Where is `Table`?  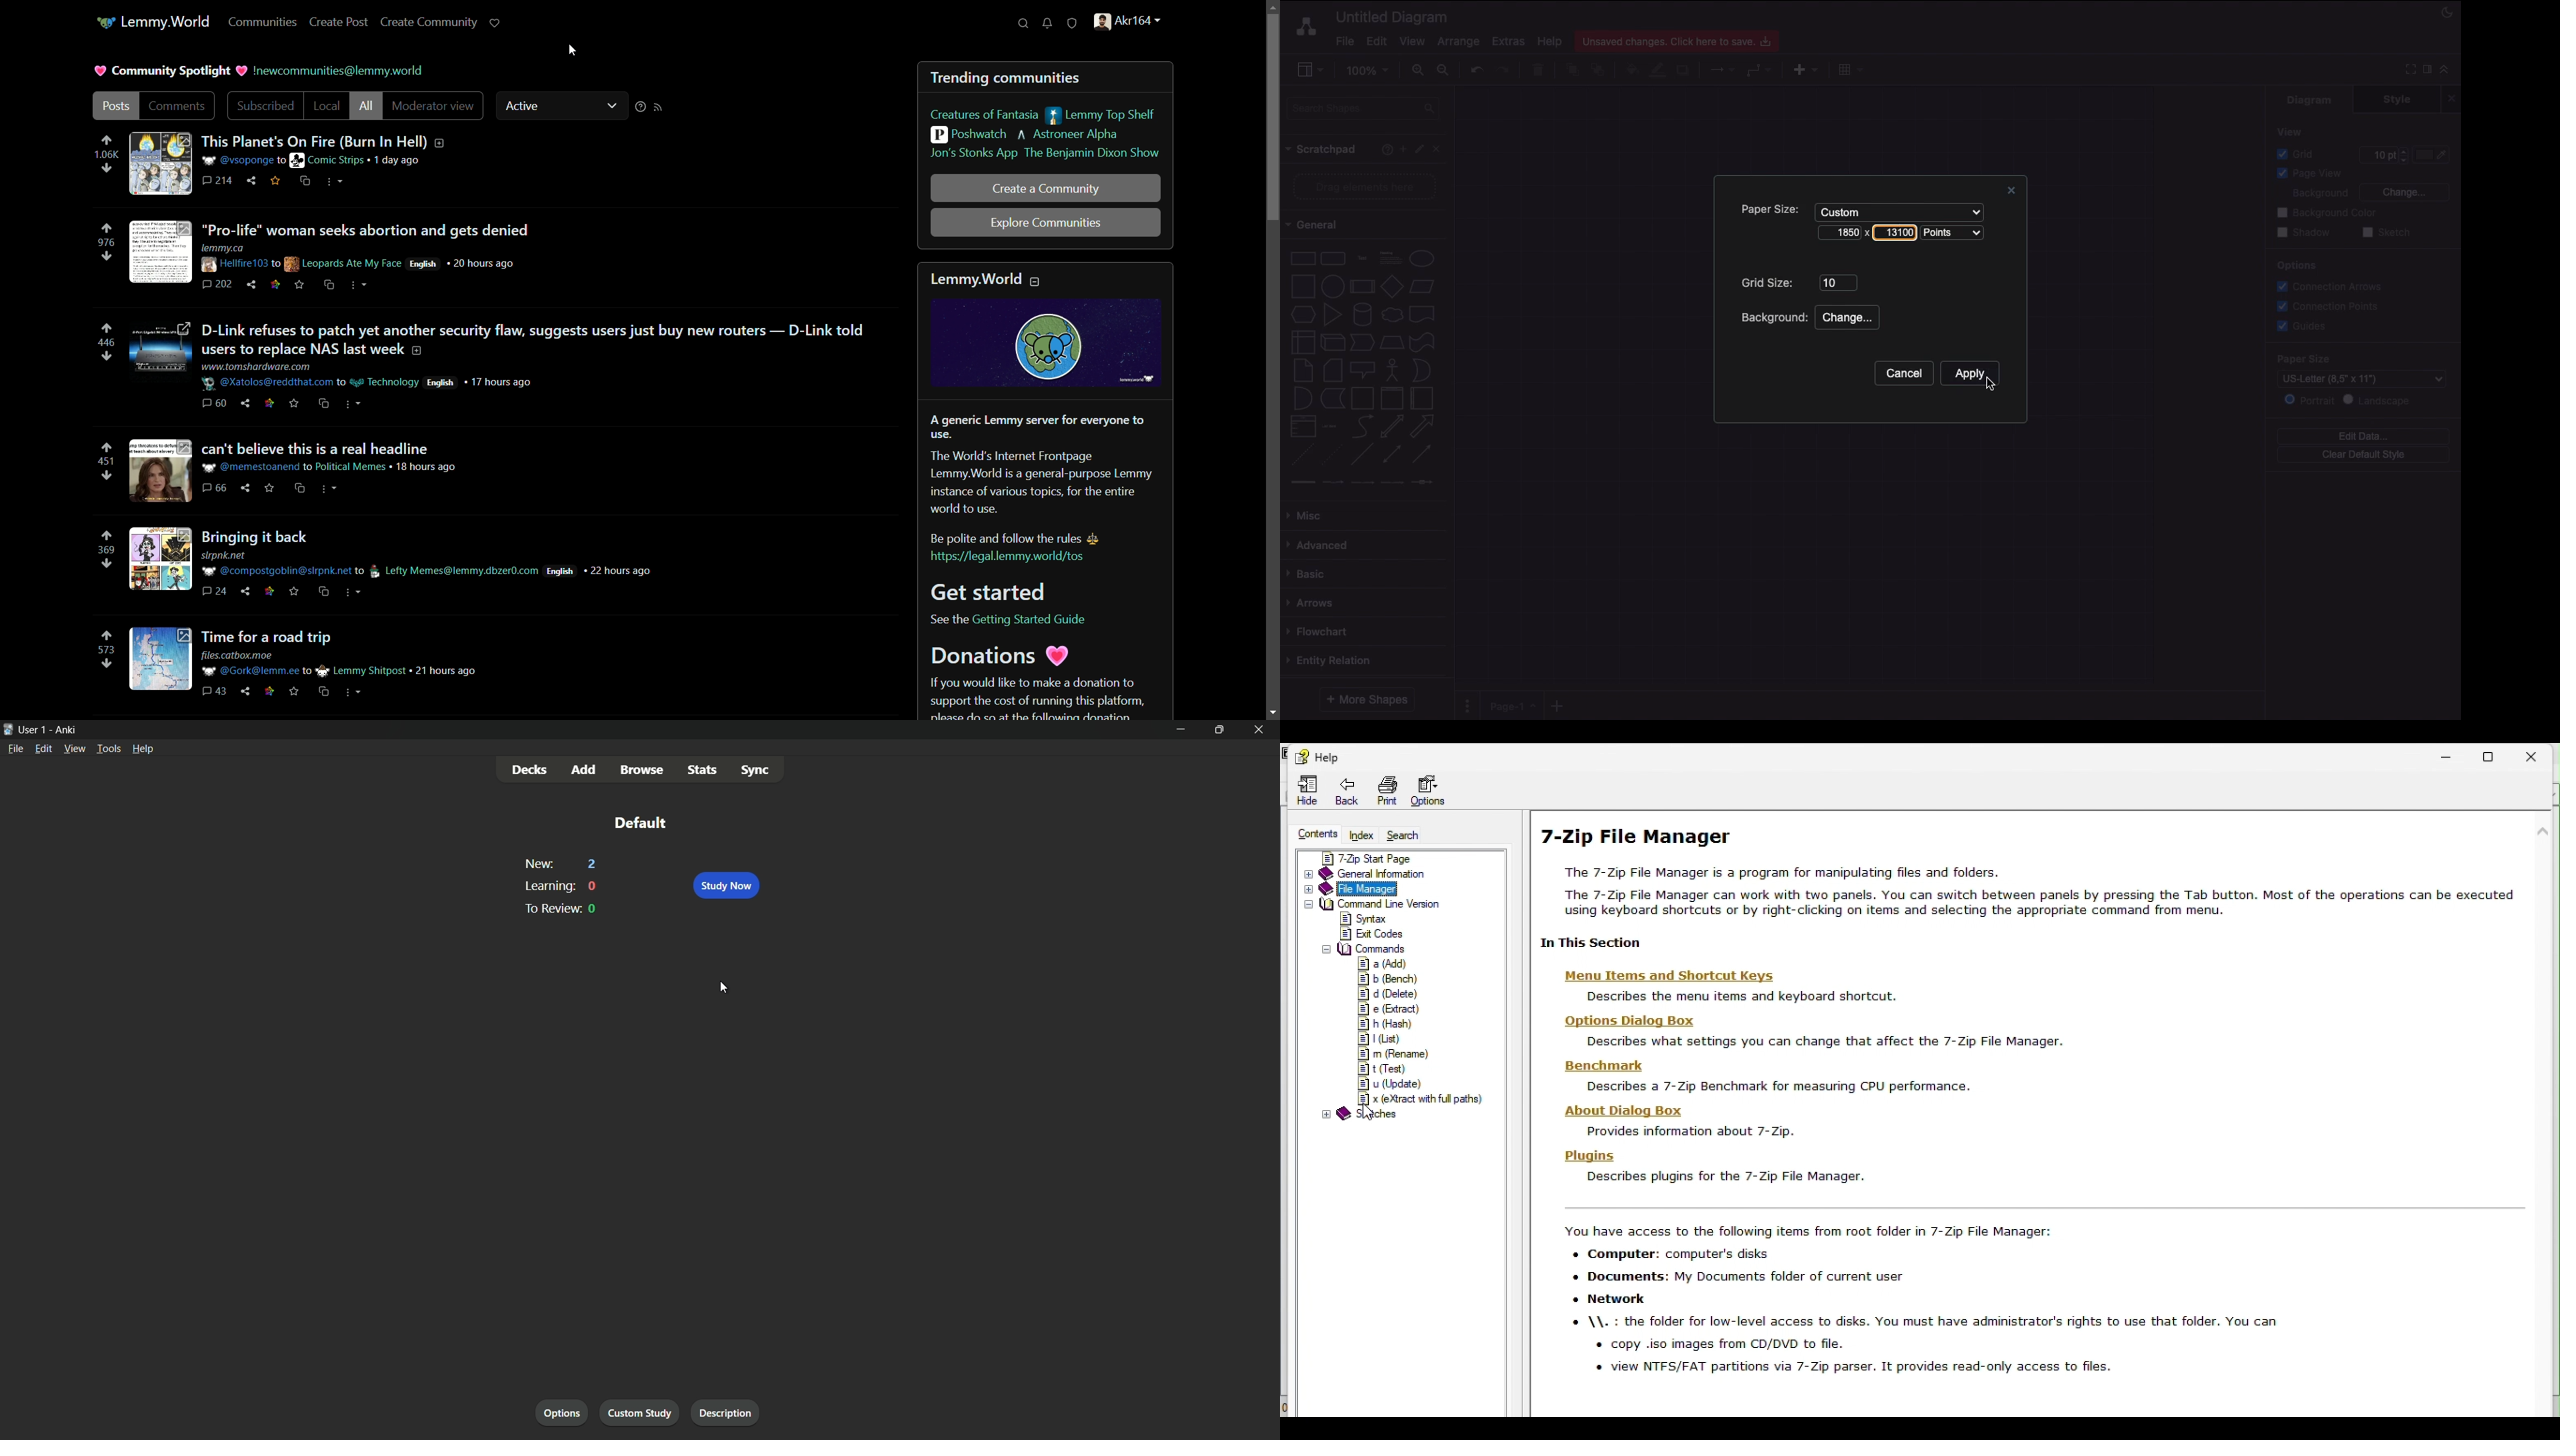
Table is located at coordinates (1849, 68).